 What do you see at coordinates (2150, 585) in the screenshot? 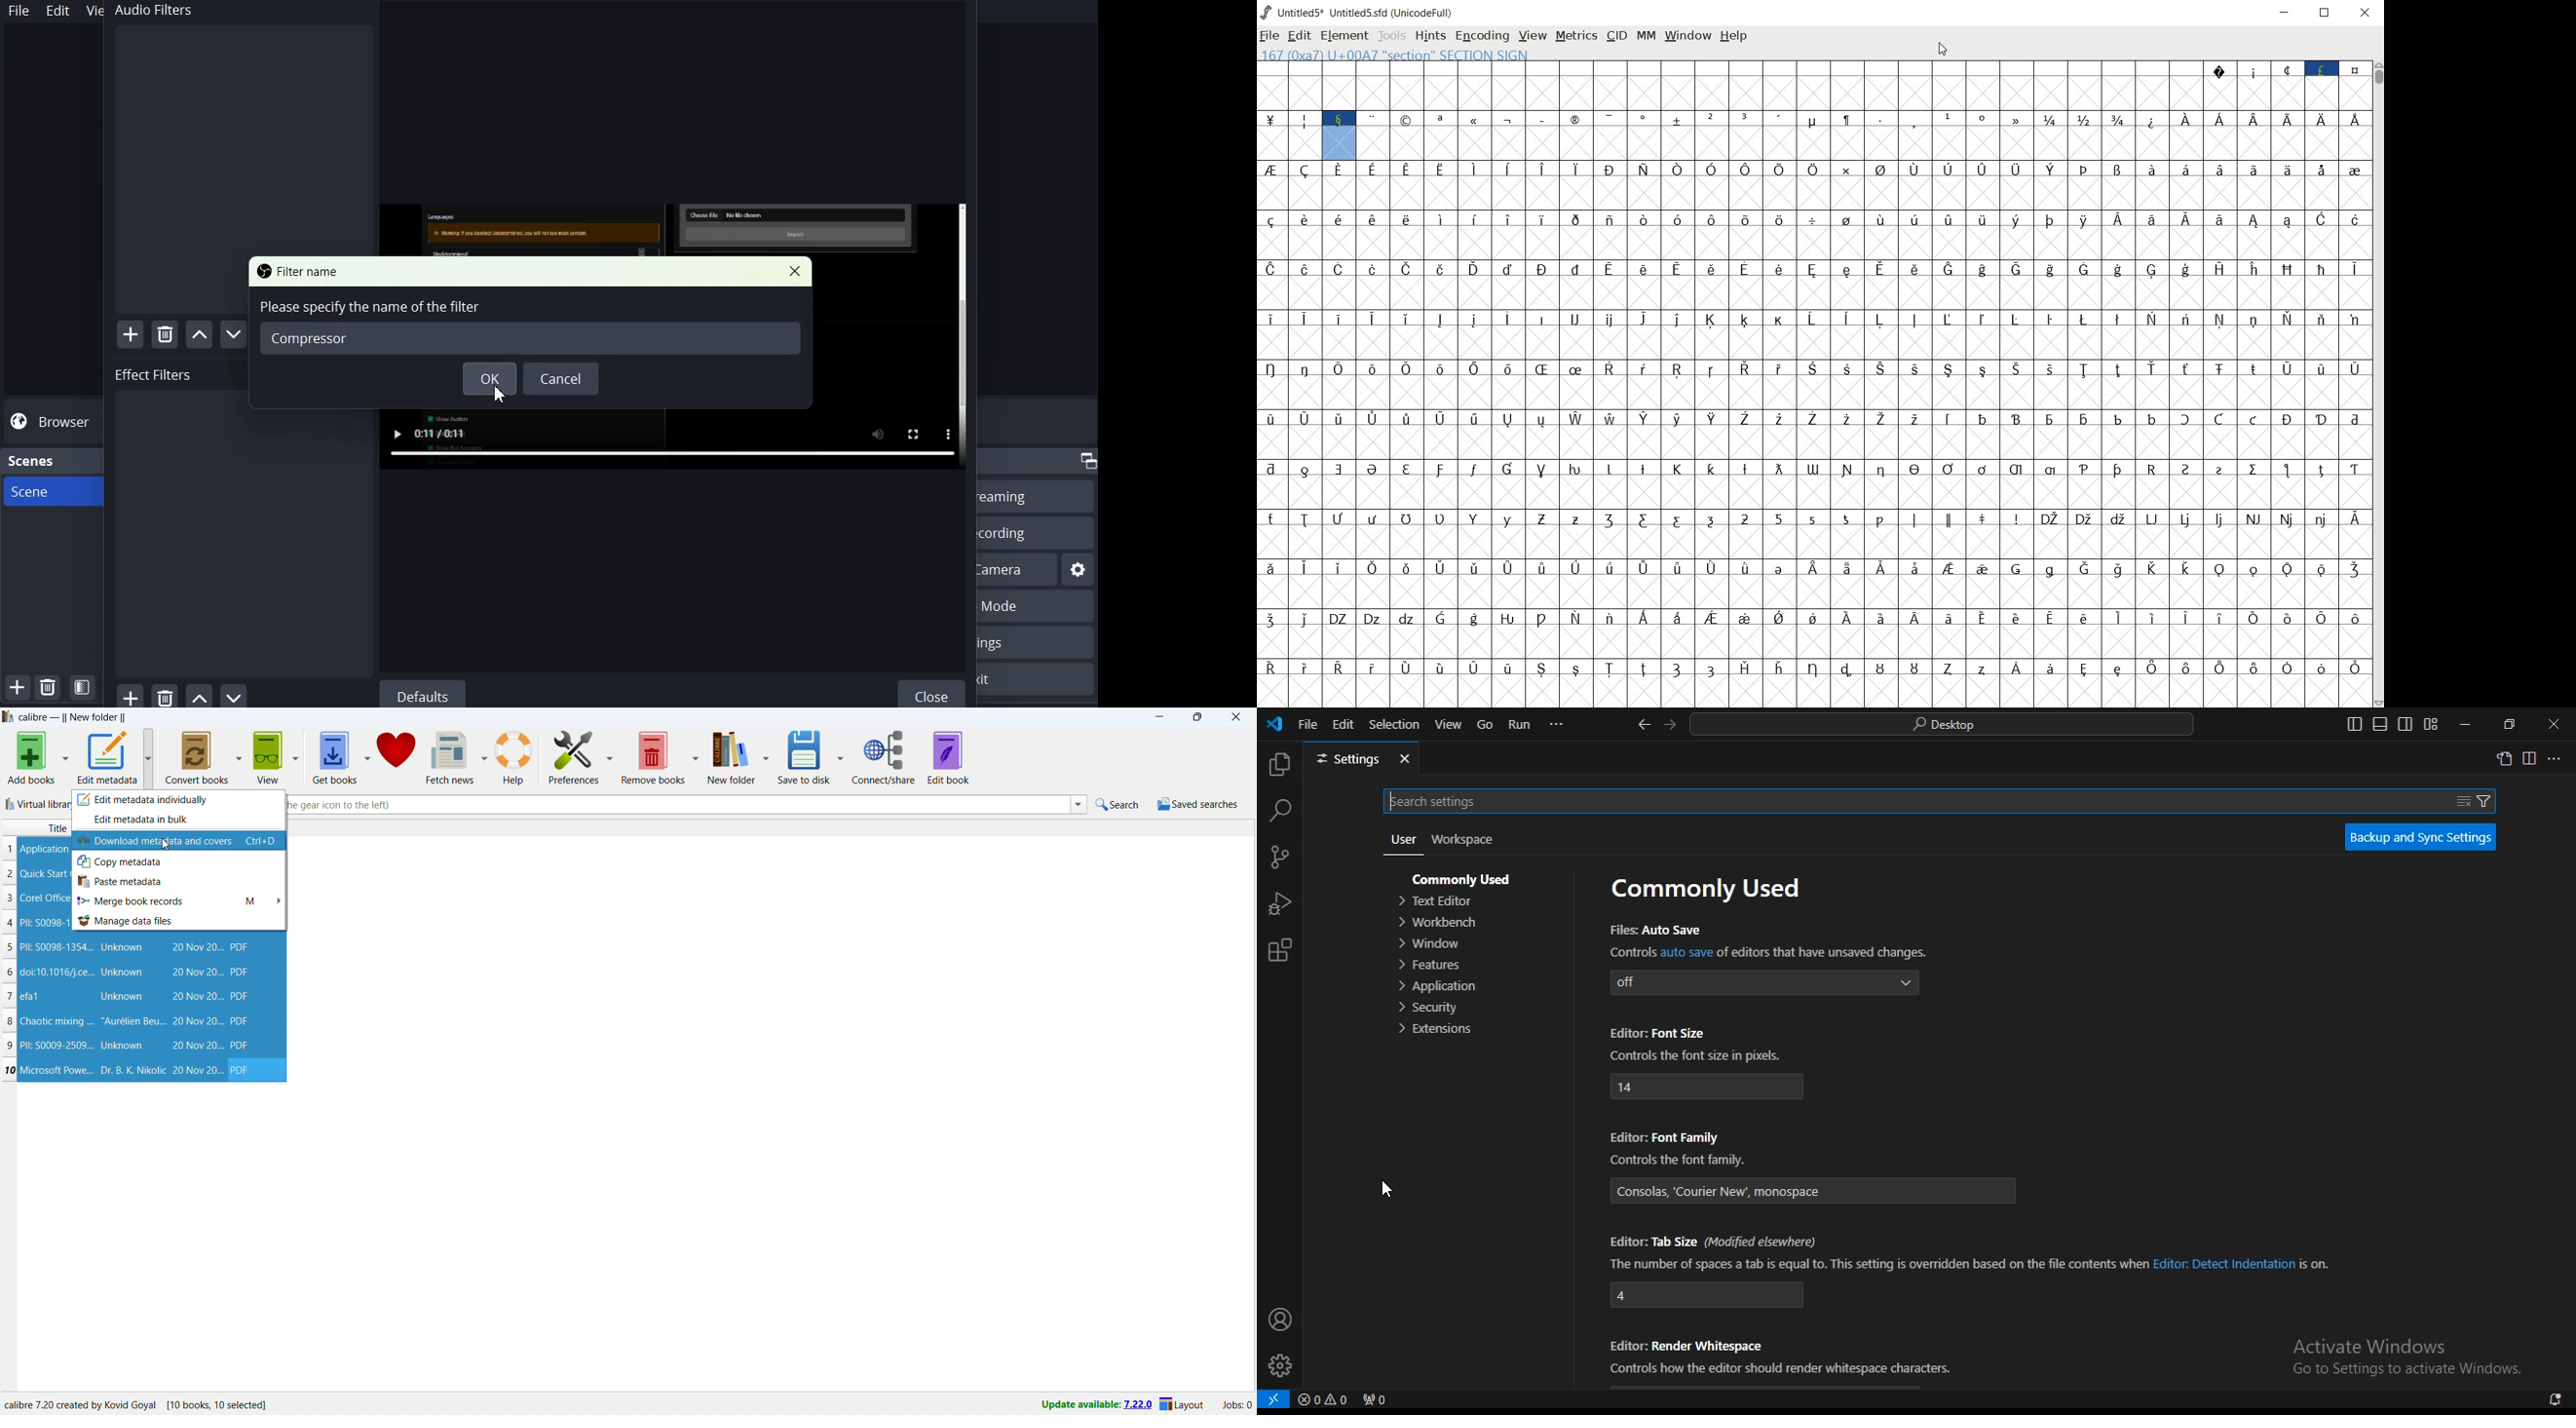
I see `special characters` at bounding box center [2150, 585].